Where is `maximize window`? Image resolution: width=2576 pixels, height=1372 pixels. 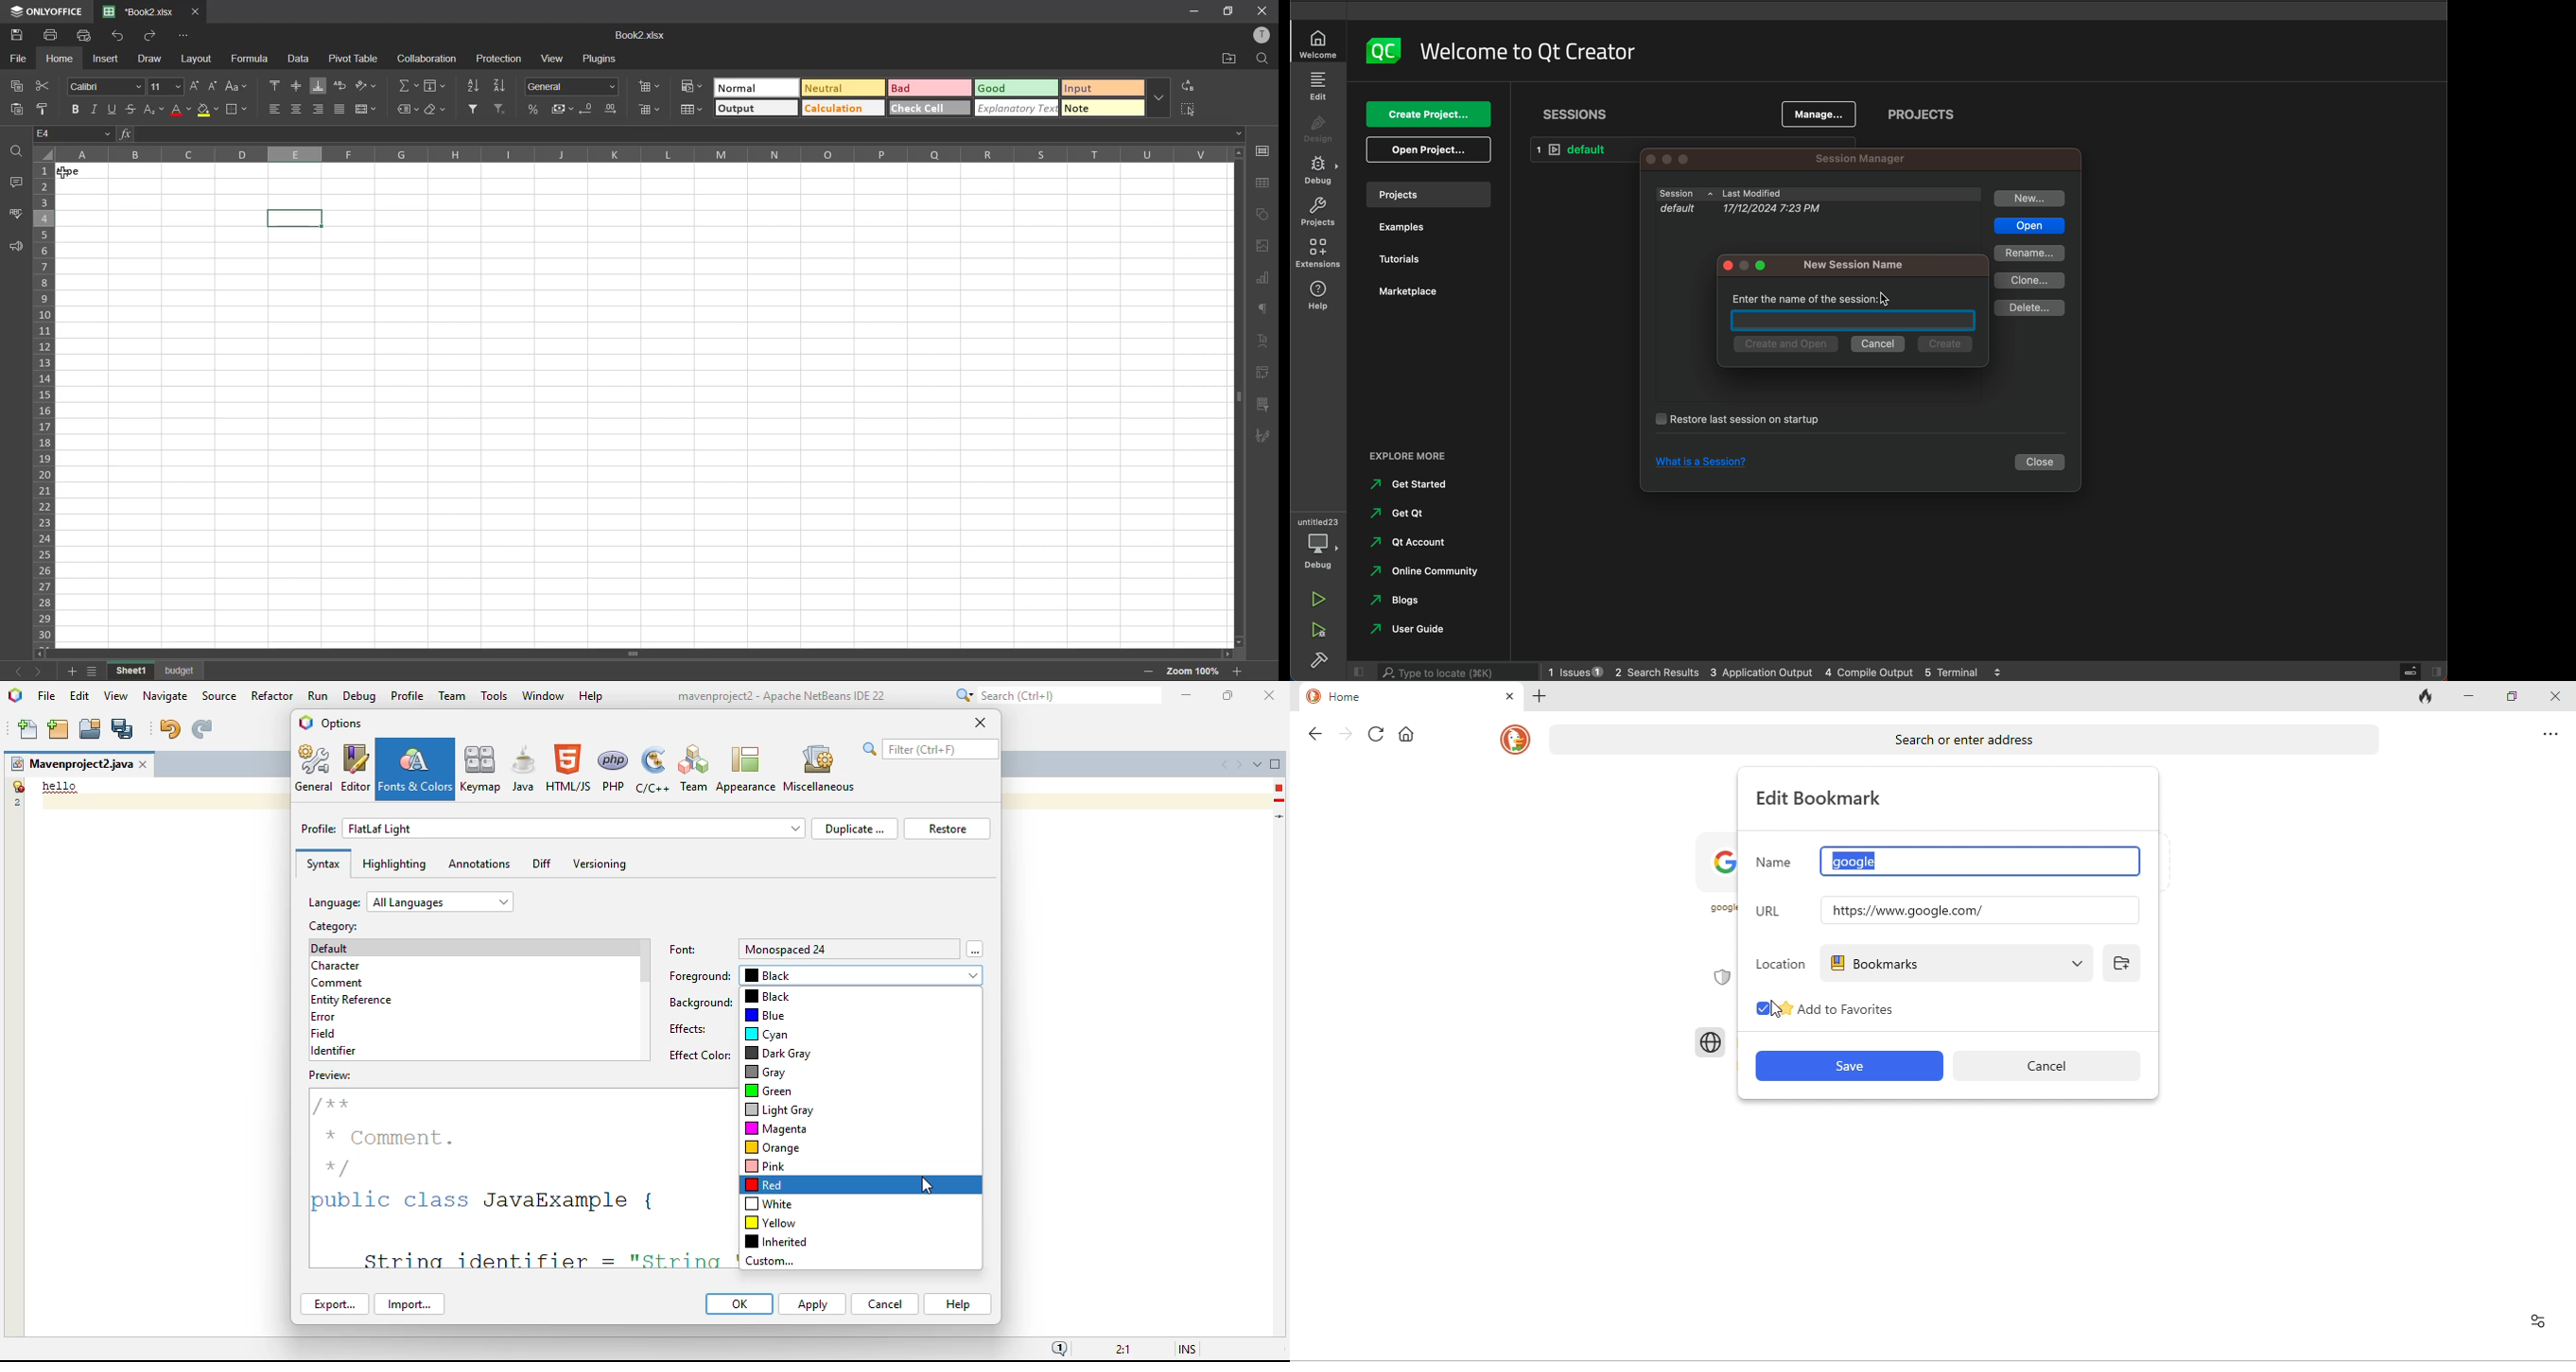 maximize window is located at coordinates (1276, 763).